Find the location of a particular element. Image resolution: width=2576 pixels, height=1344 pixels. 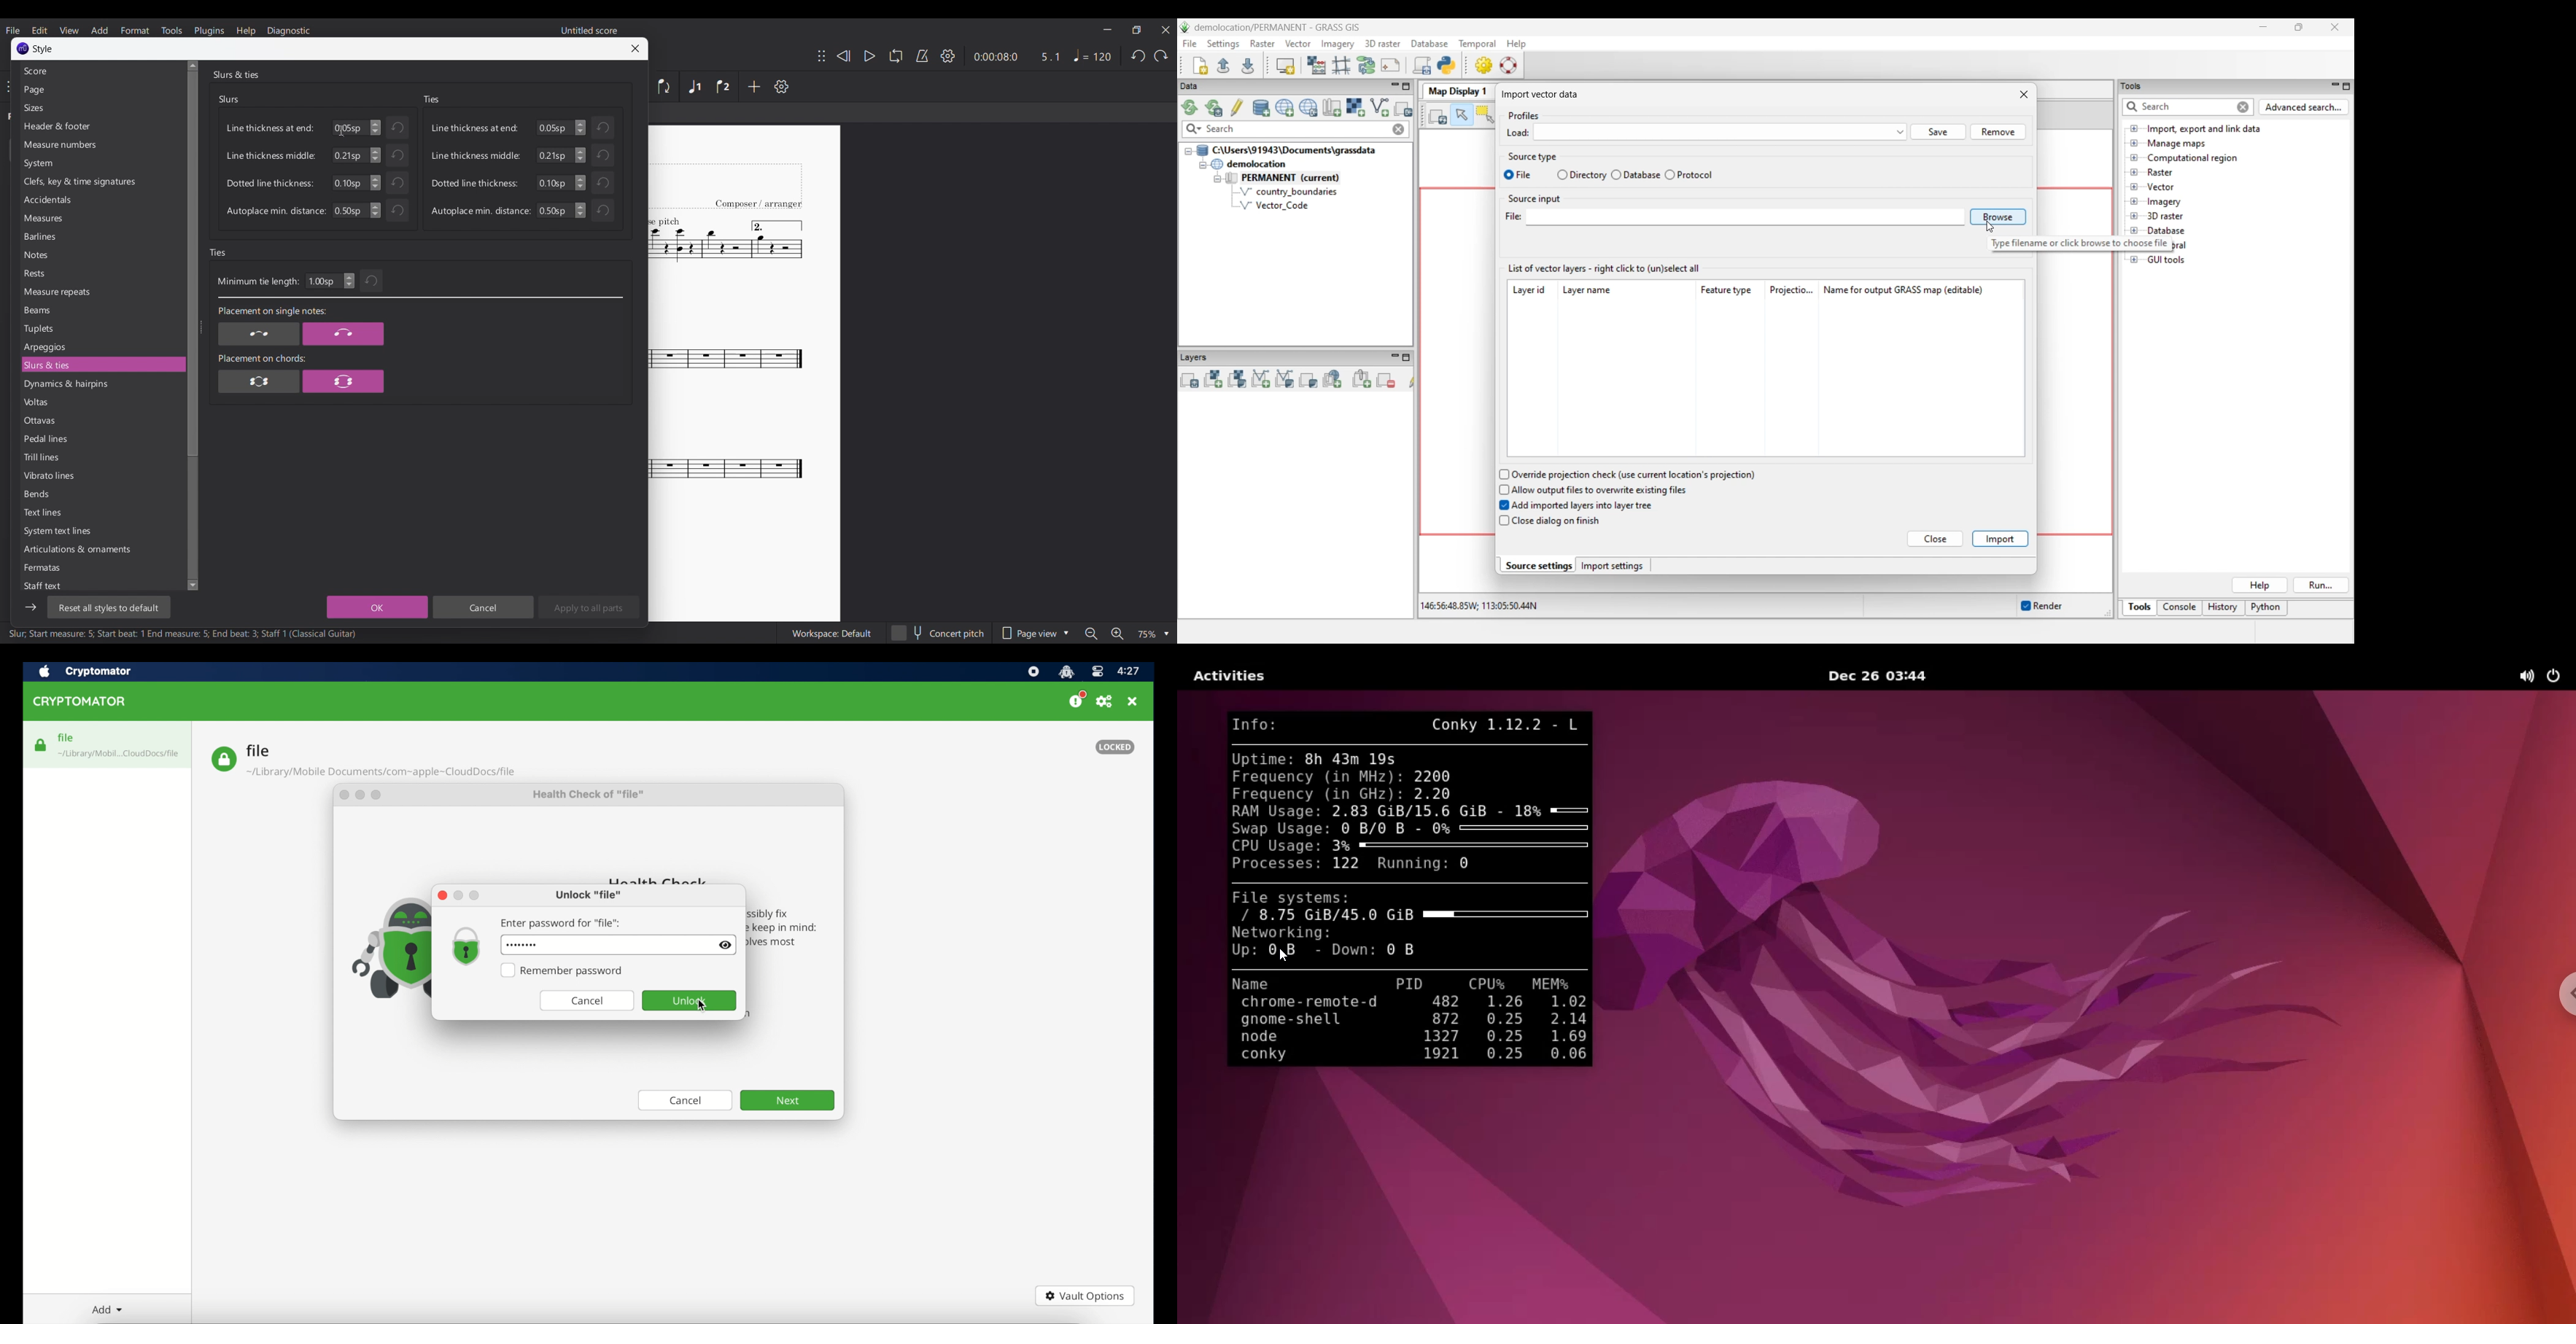

Undo is located at coordinates (603, 183).